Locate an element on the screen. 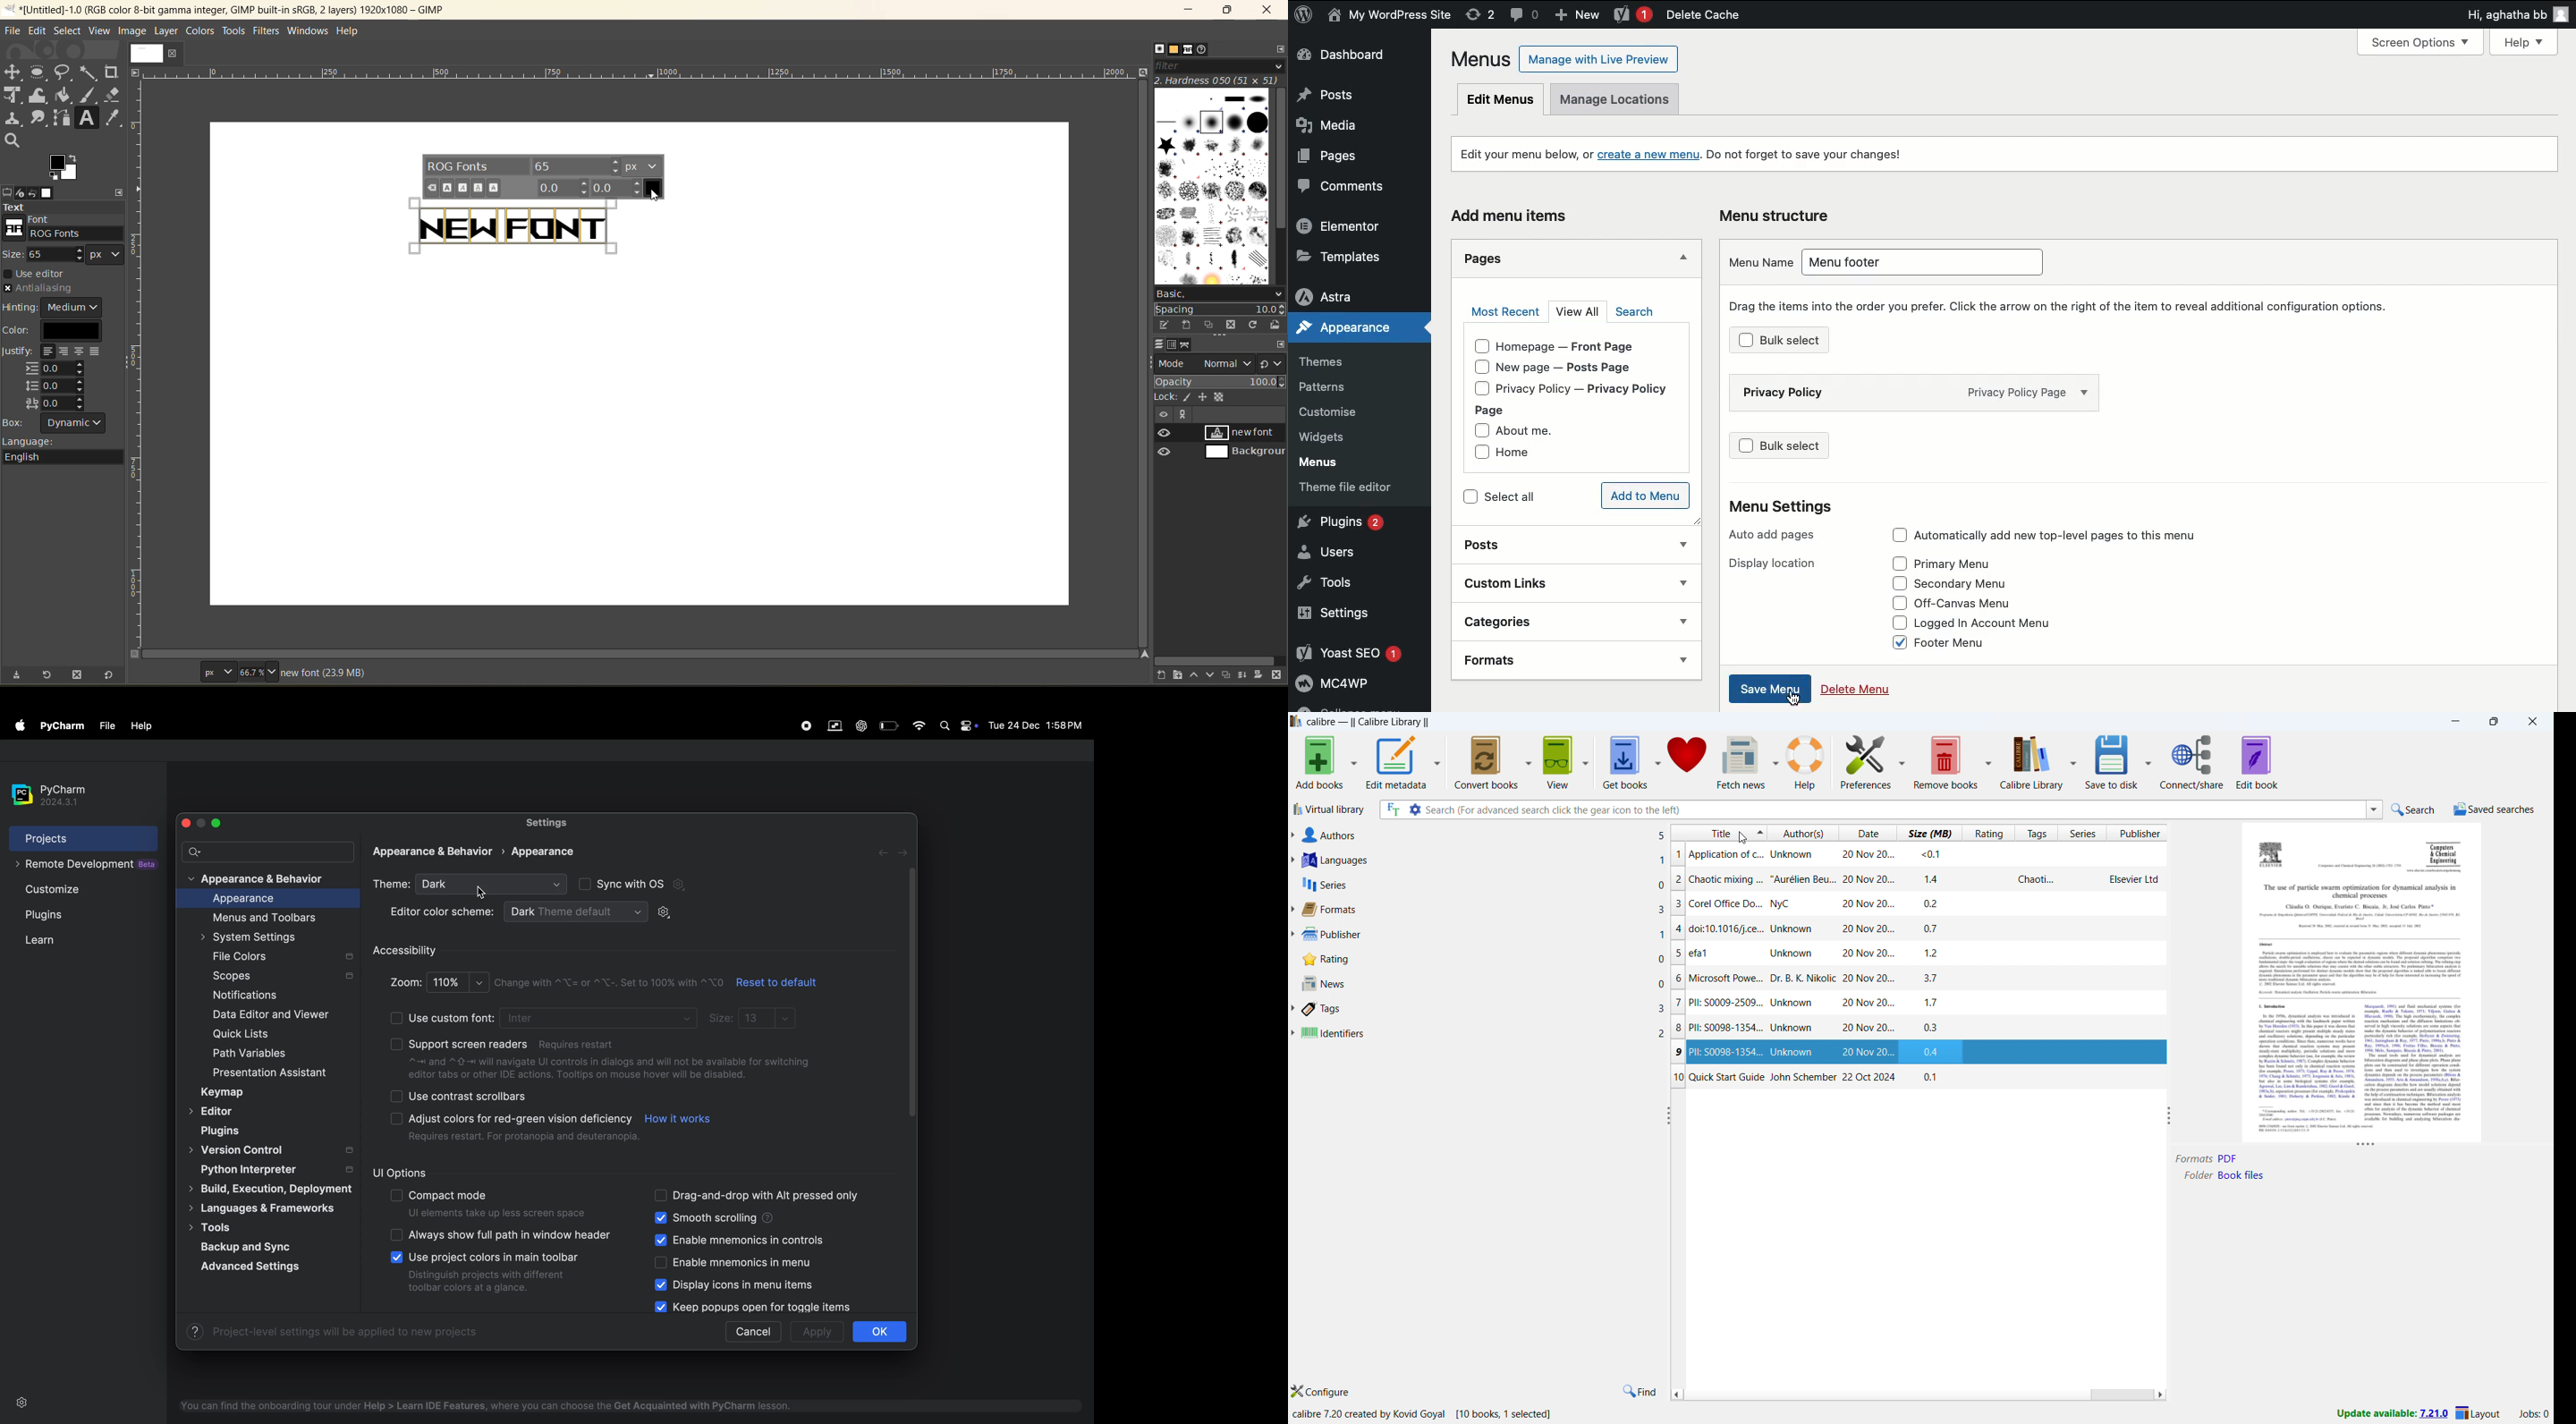 This screenshot has height=1428, width=2576. file is located at coordinates (141, 727).